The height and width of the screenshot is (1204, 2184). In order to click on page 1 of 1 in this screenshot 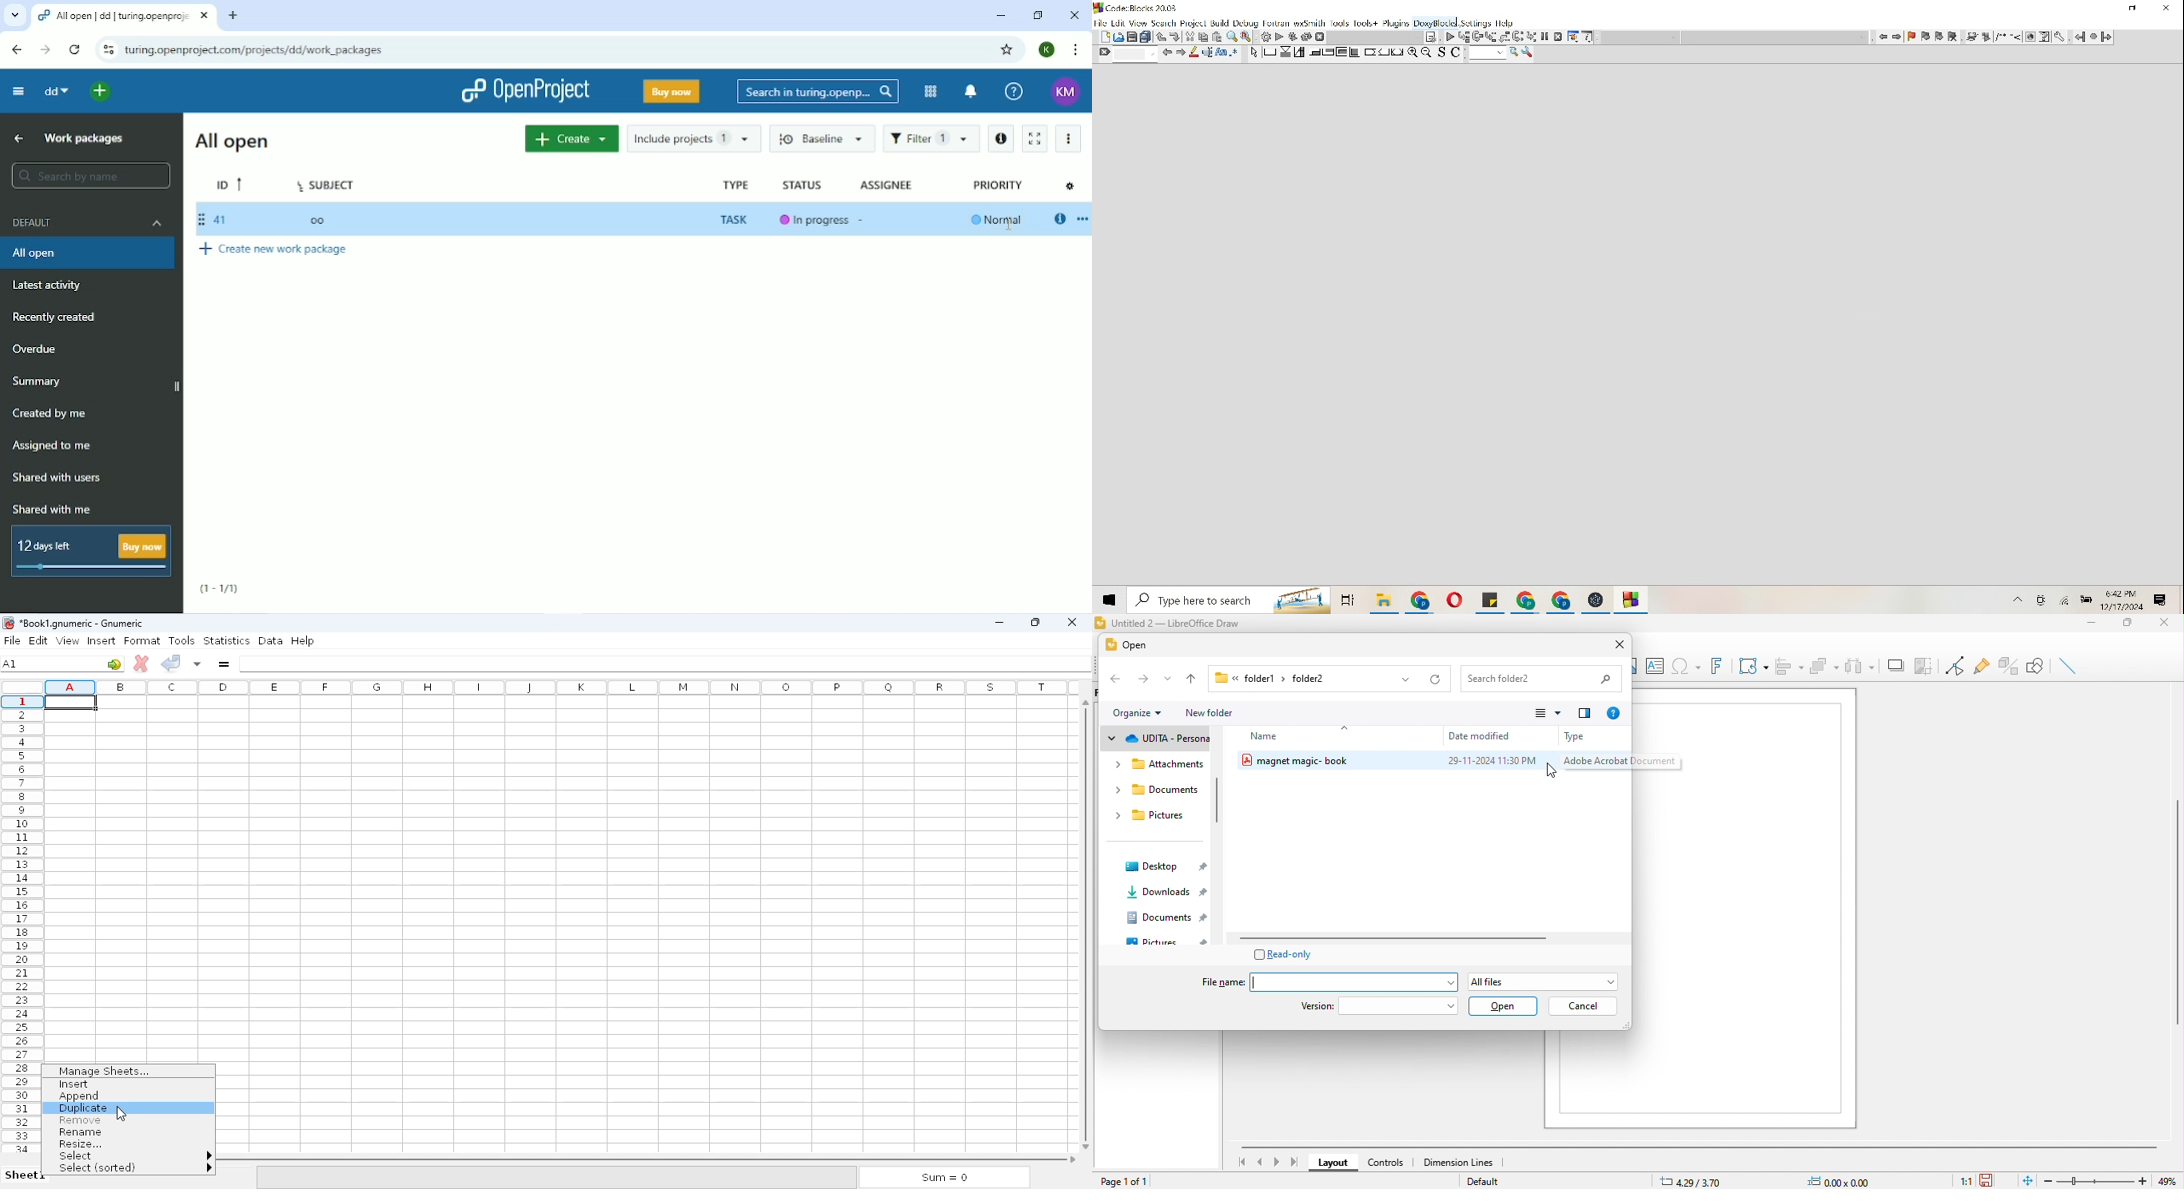, I will do `click(1135, 1183)`.